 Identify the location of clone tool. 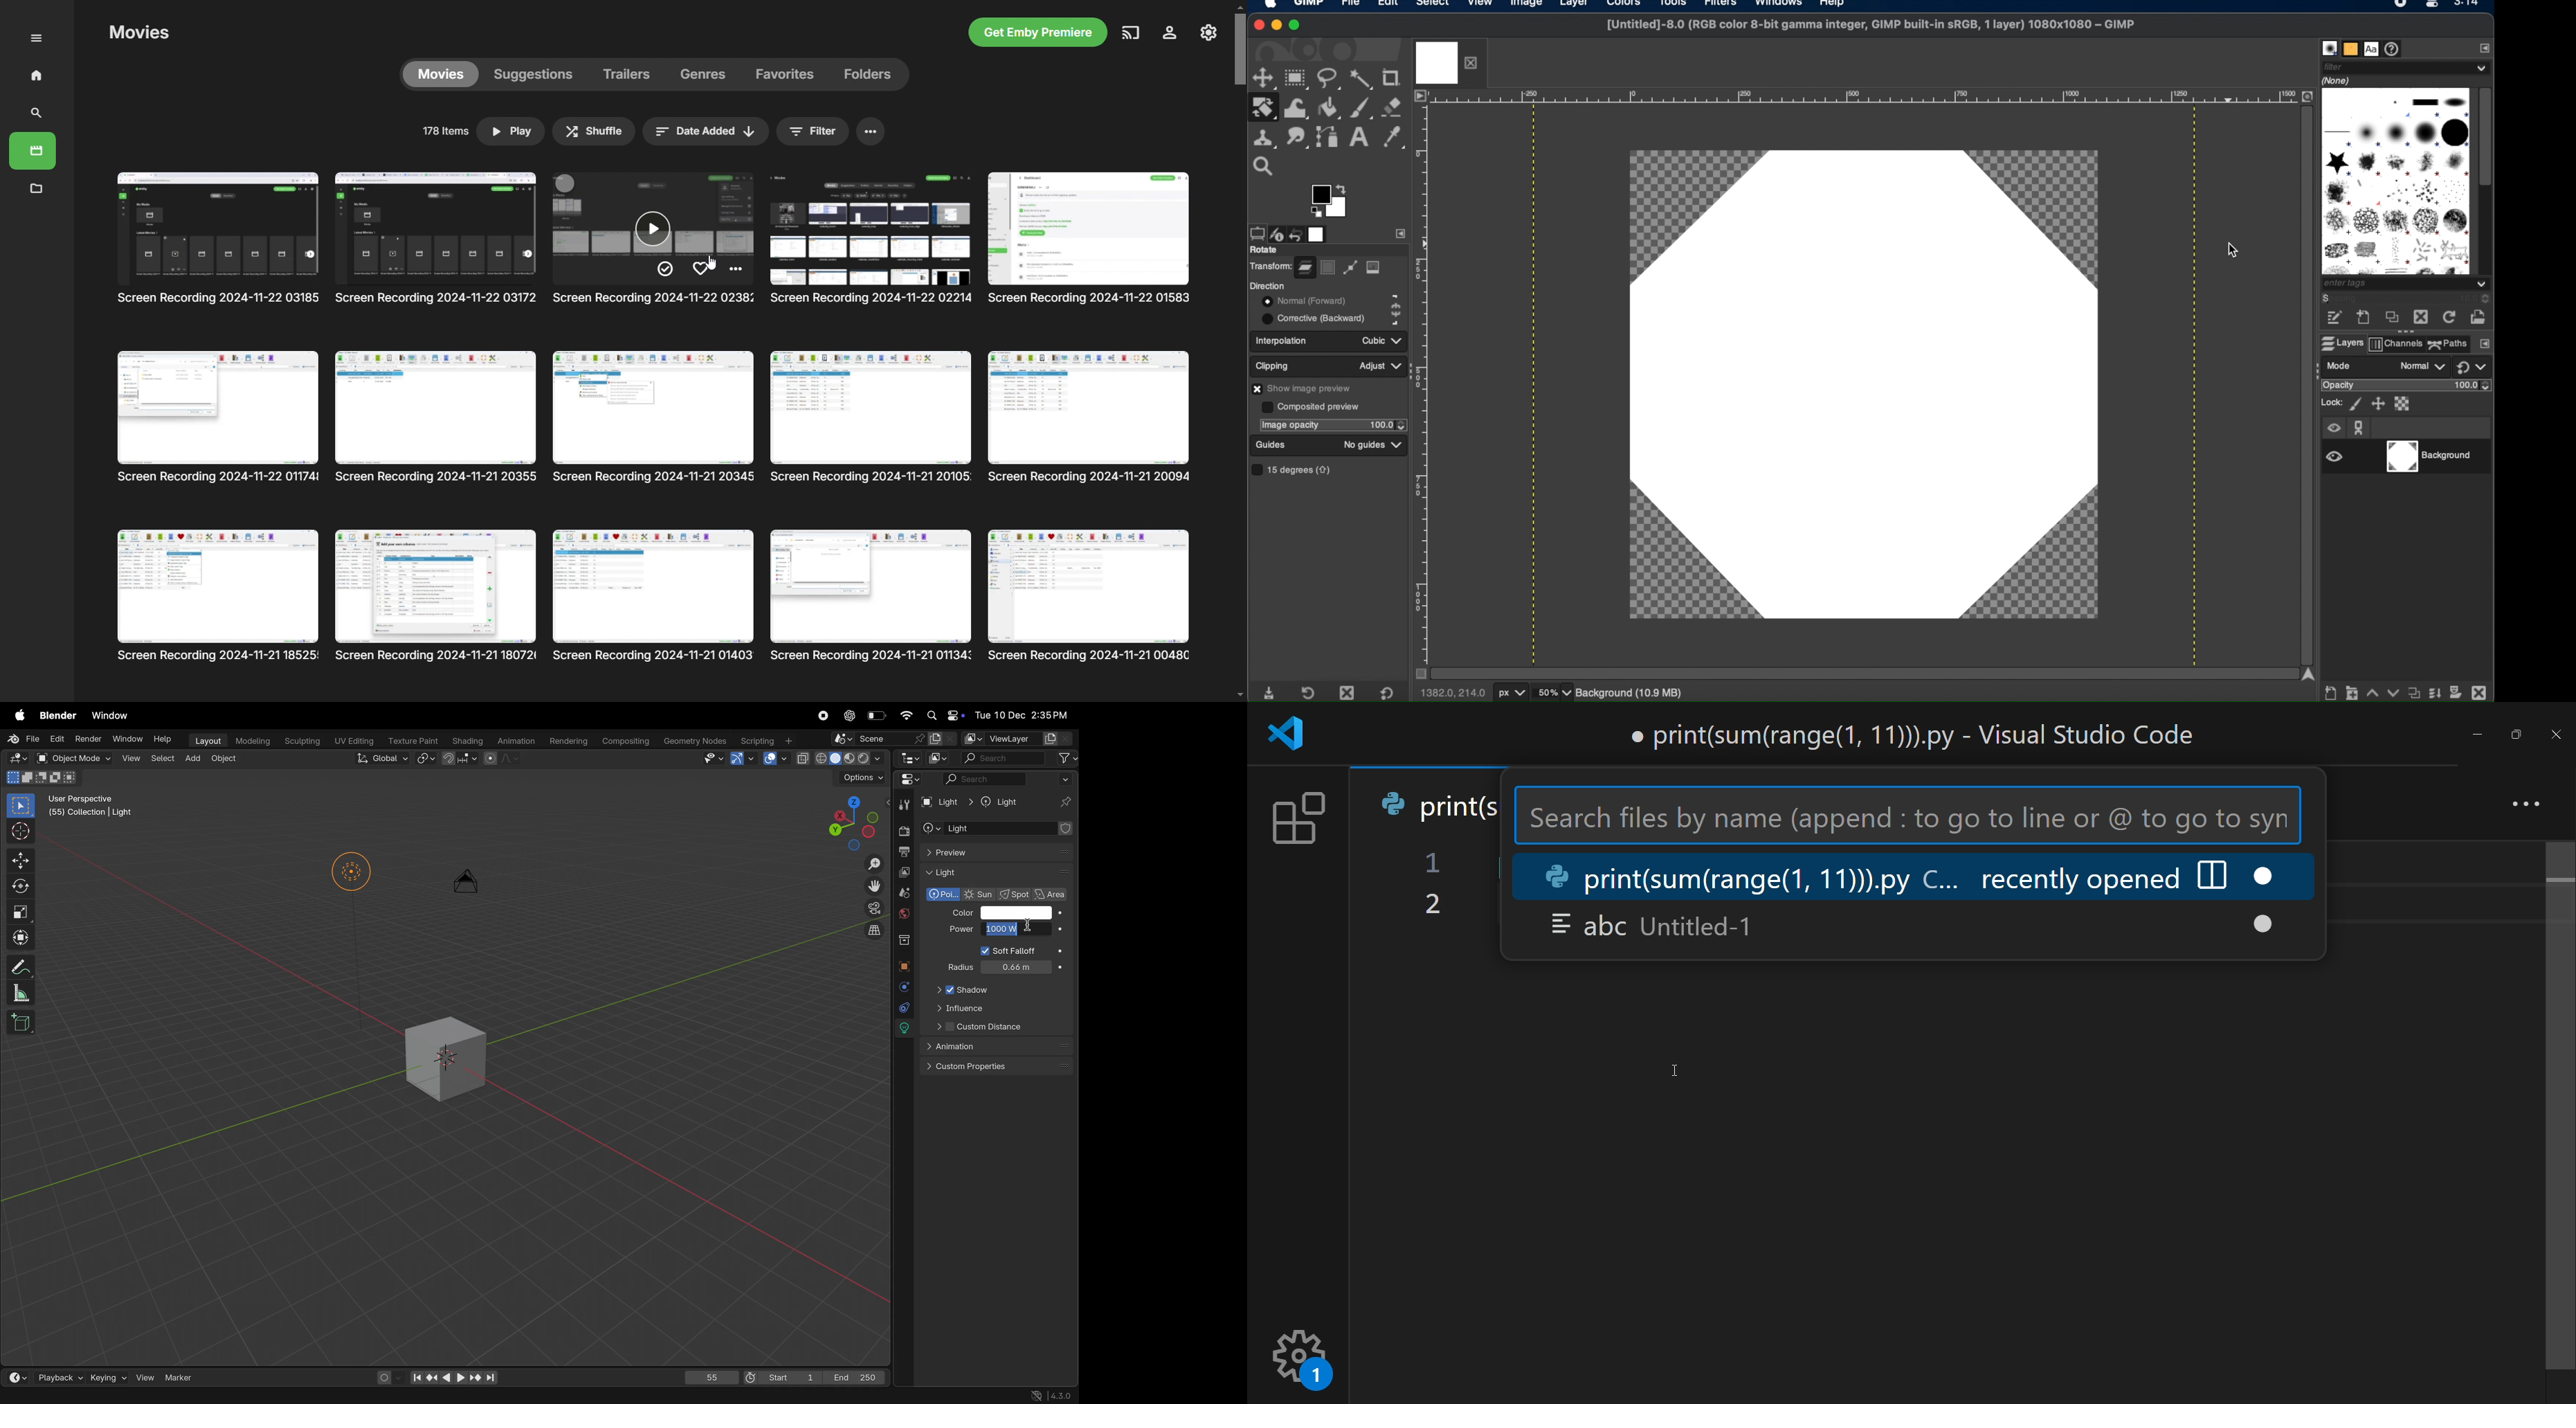
(1264, 136).